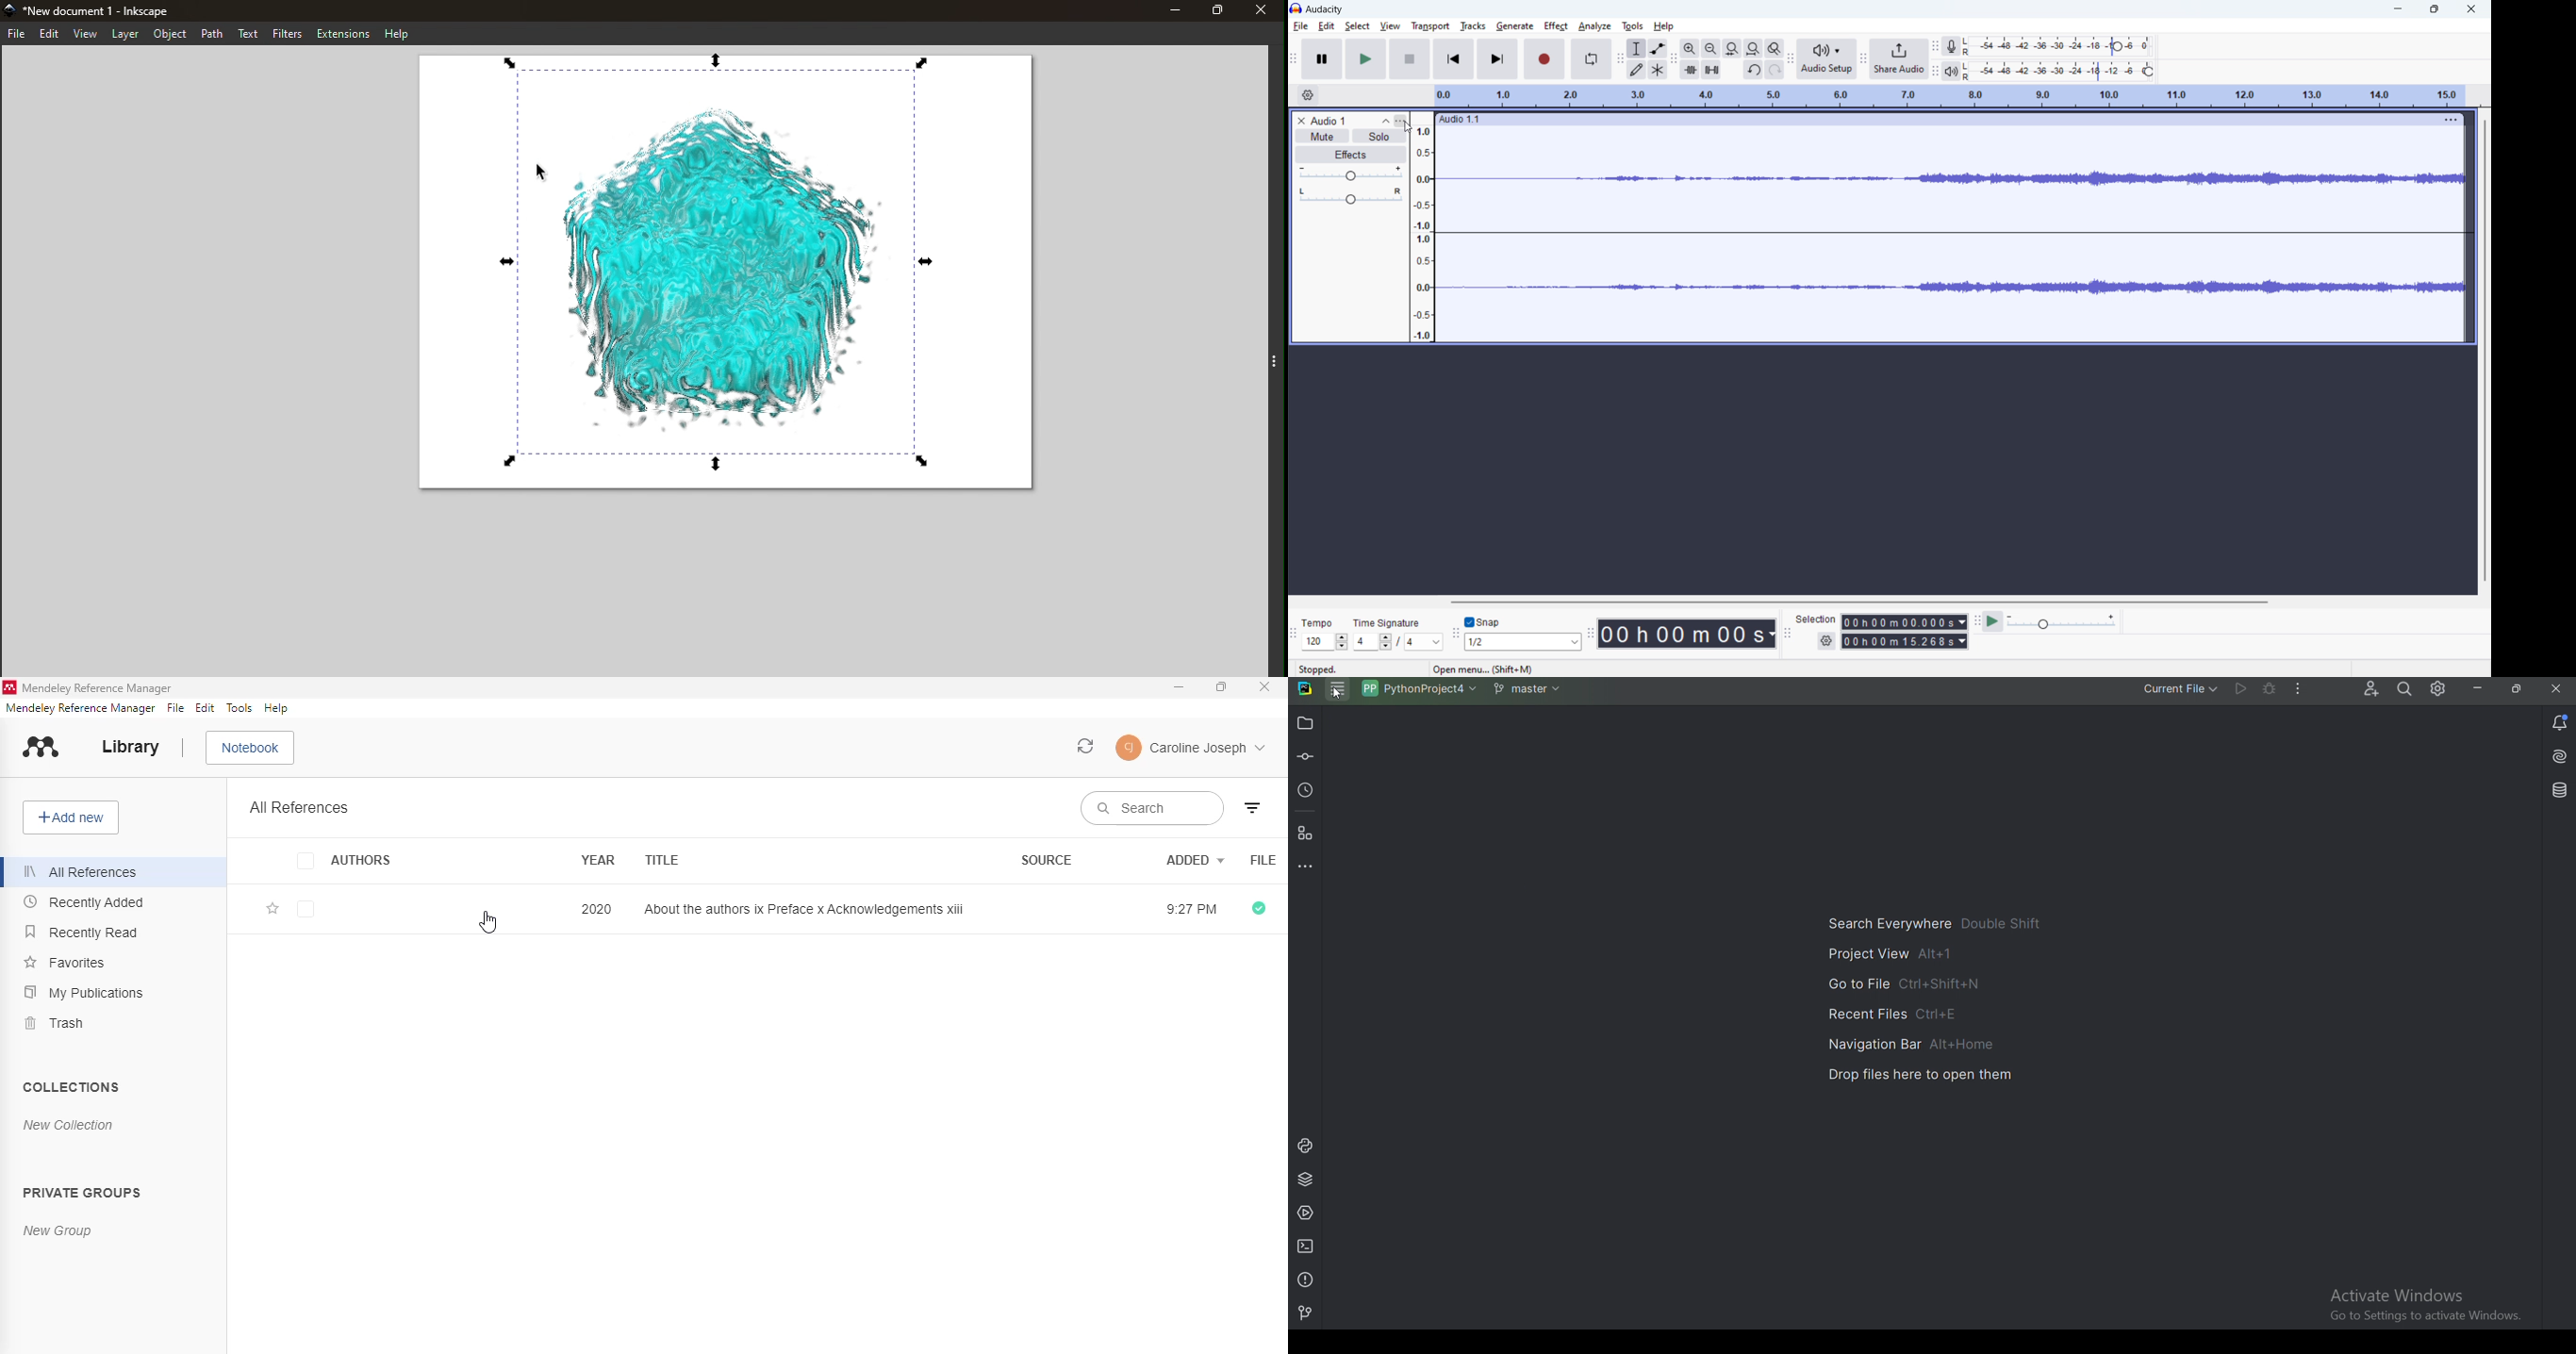 The image size is (2576, 1372). I want to click on Object, so click(168, 34).